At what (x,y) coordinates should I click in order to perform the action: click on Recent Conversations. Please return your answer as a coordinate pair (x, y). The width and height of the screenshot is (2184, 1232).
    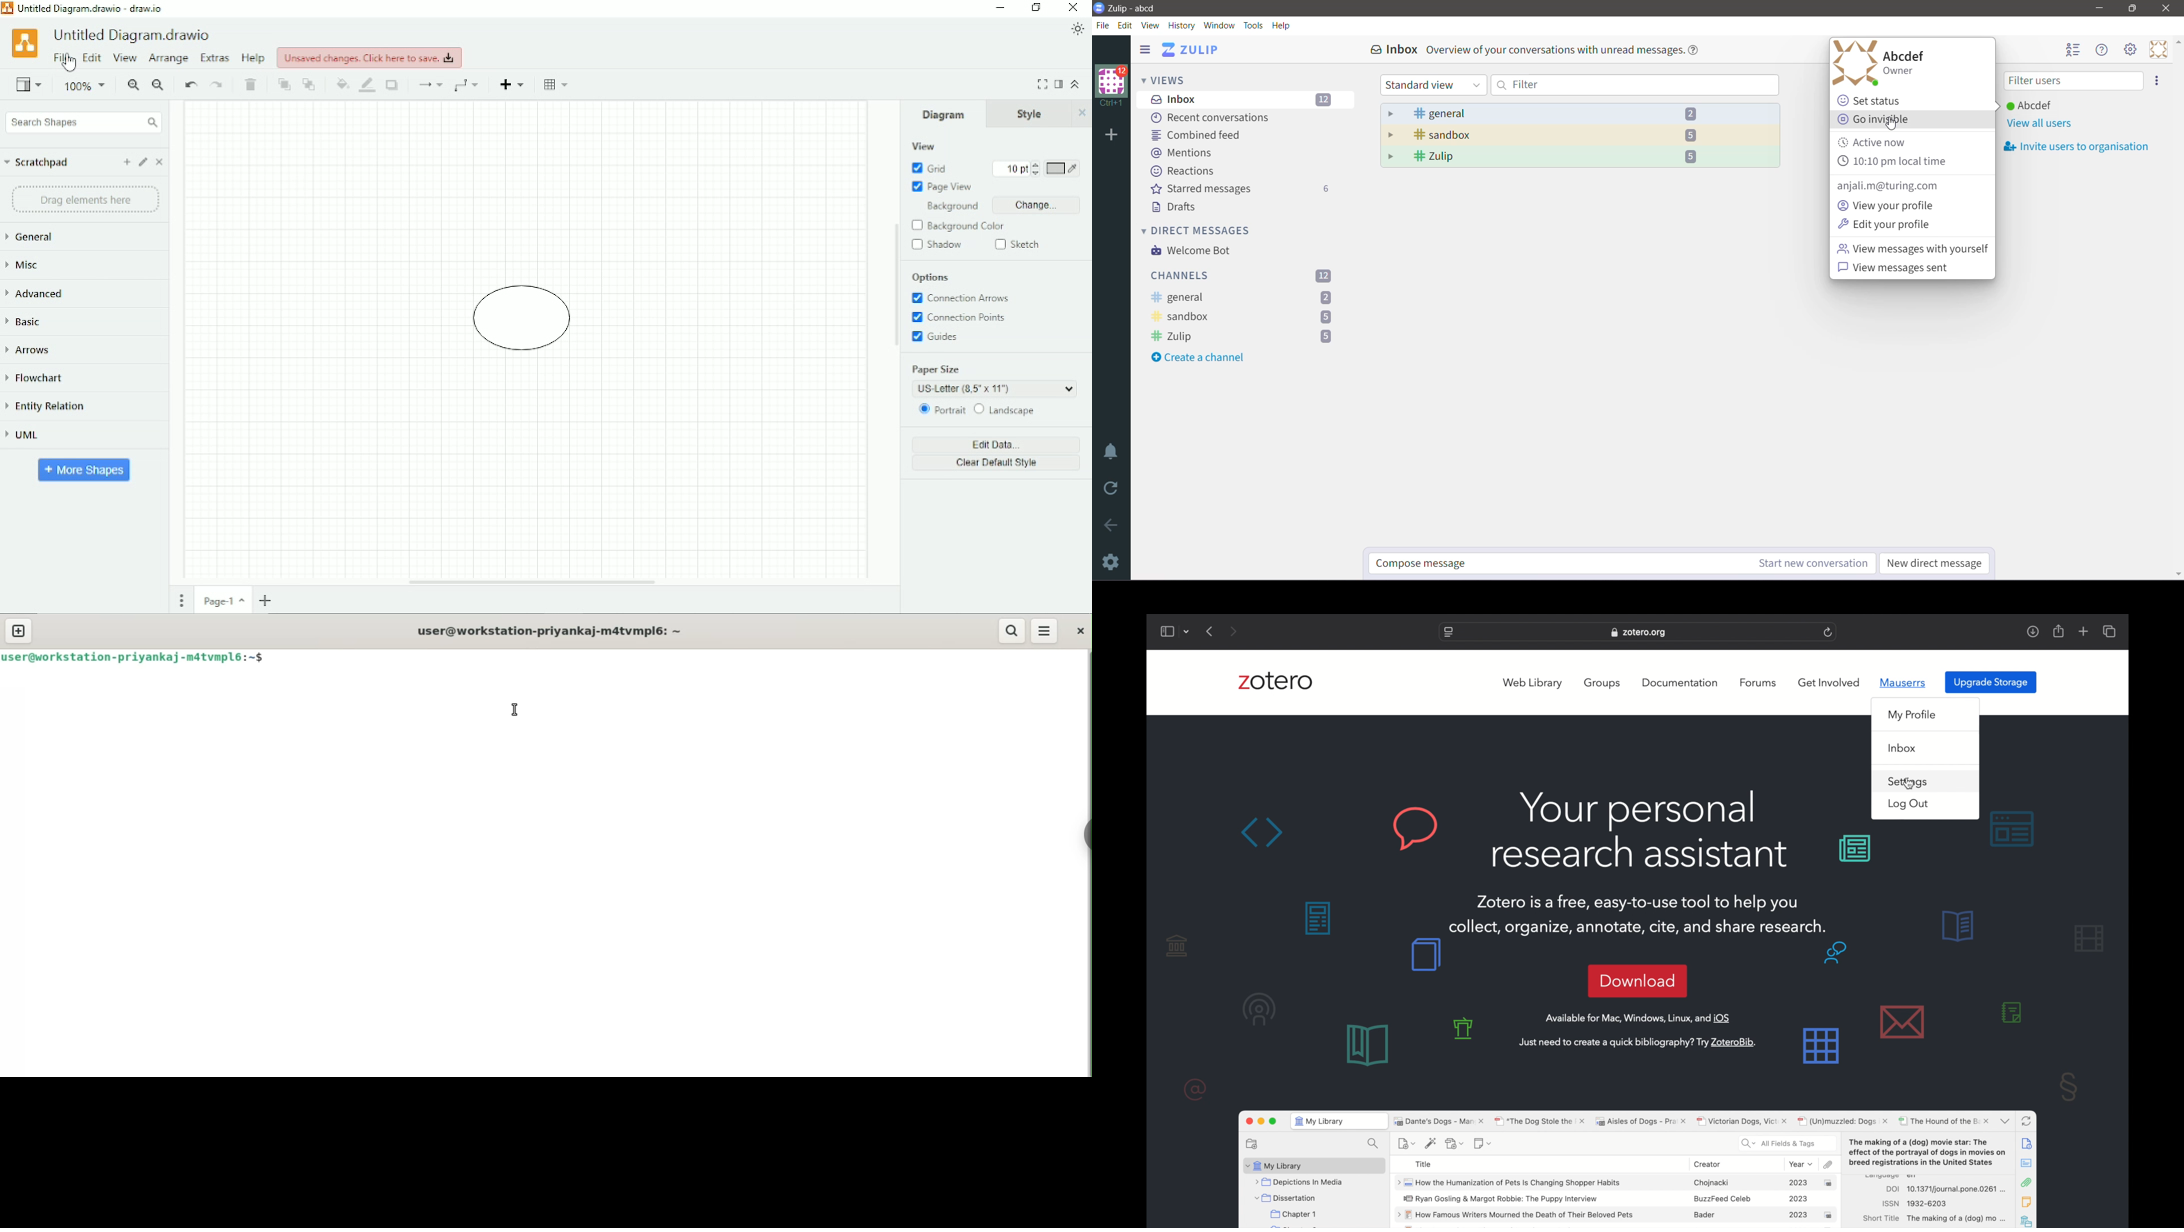
    Looking at the image, I should click on (1216, 117).